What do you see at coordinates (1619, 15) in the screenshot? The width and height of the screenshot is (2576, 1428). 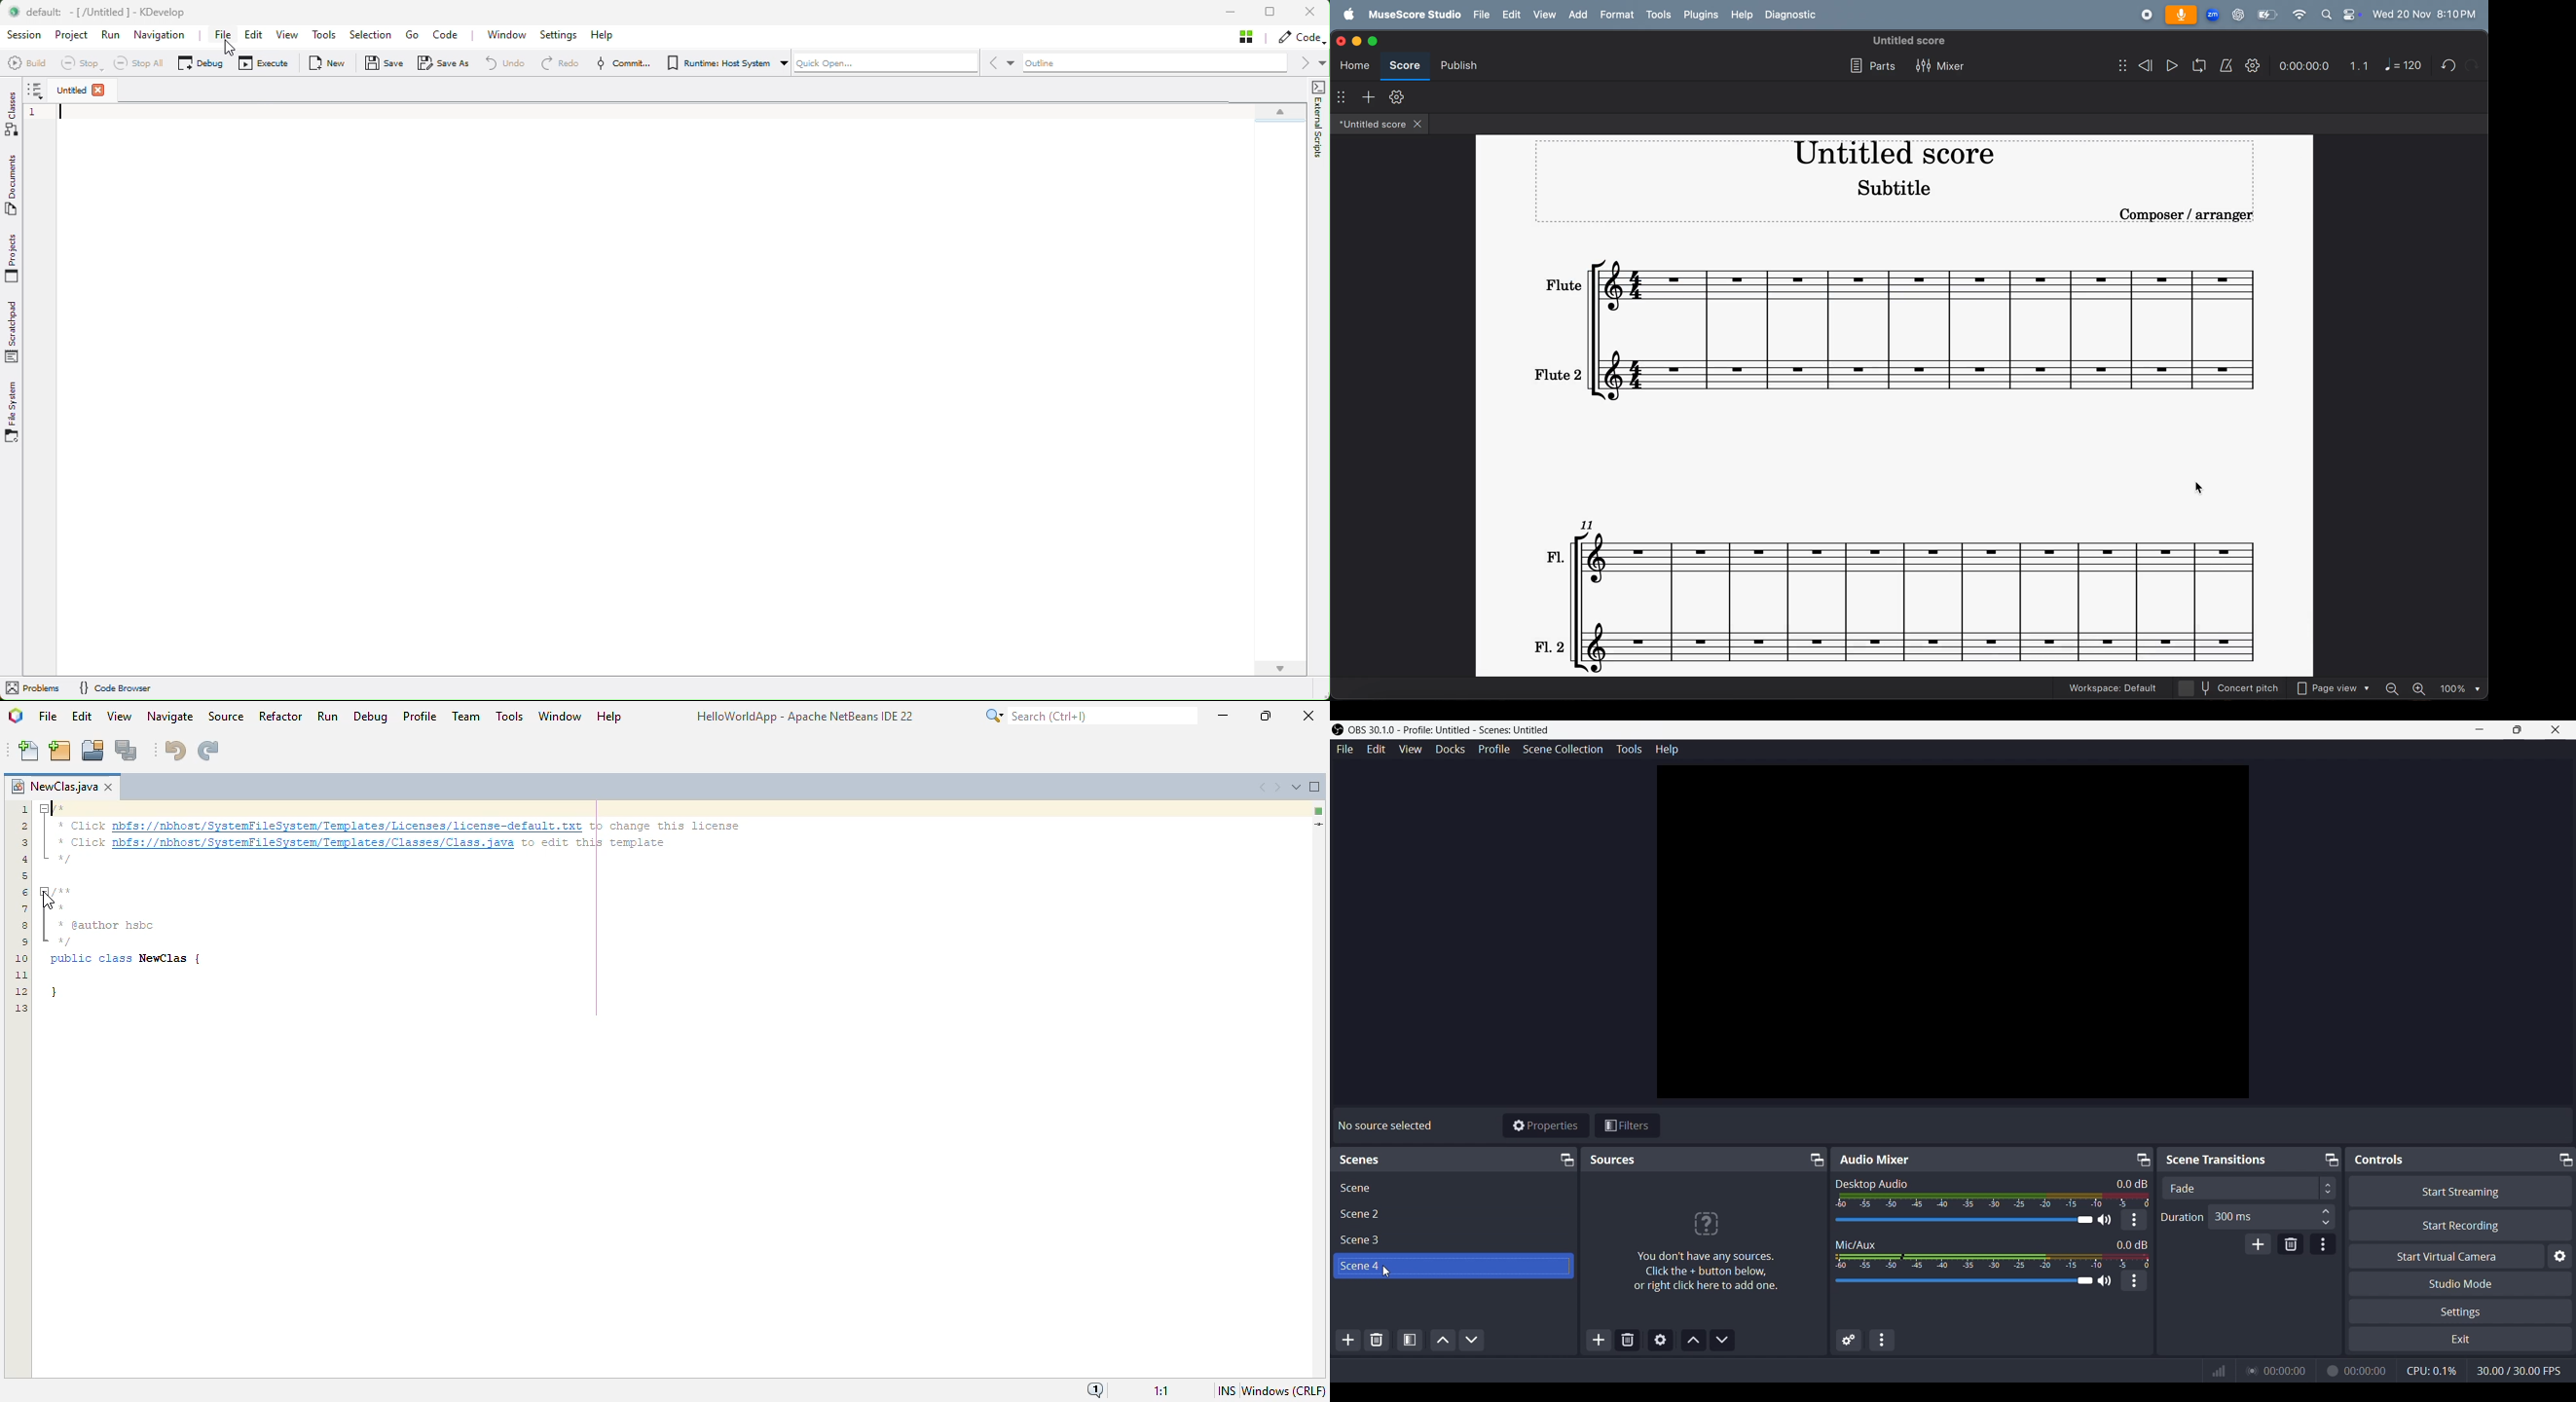 I see `format` at bounding box center [1619, 15].